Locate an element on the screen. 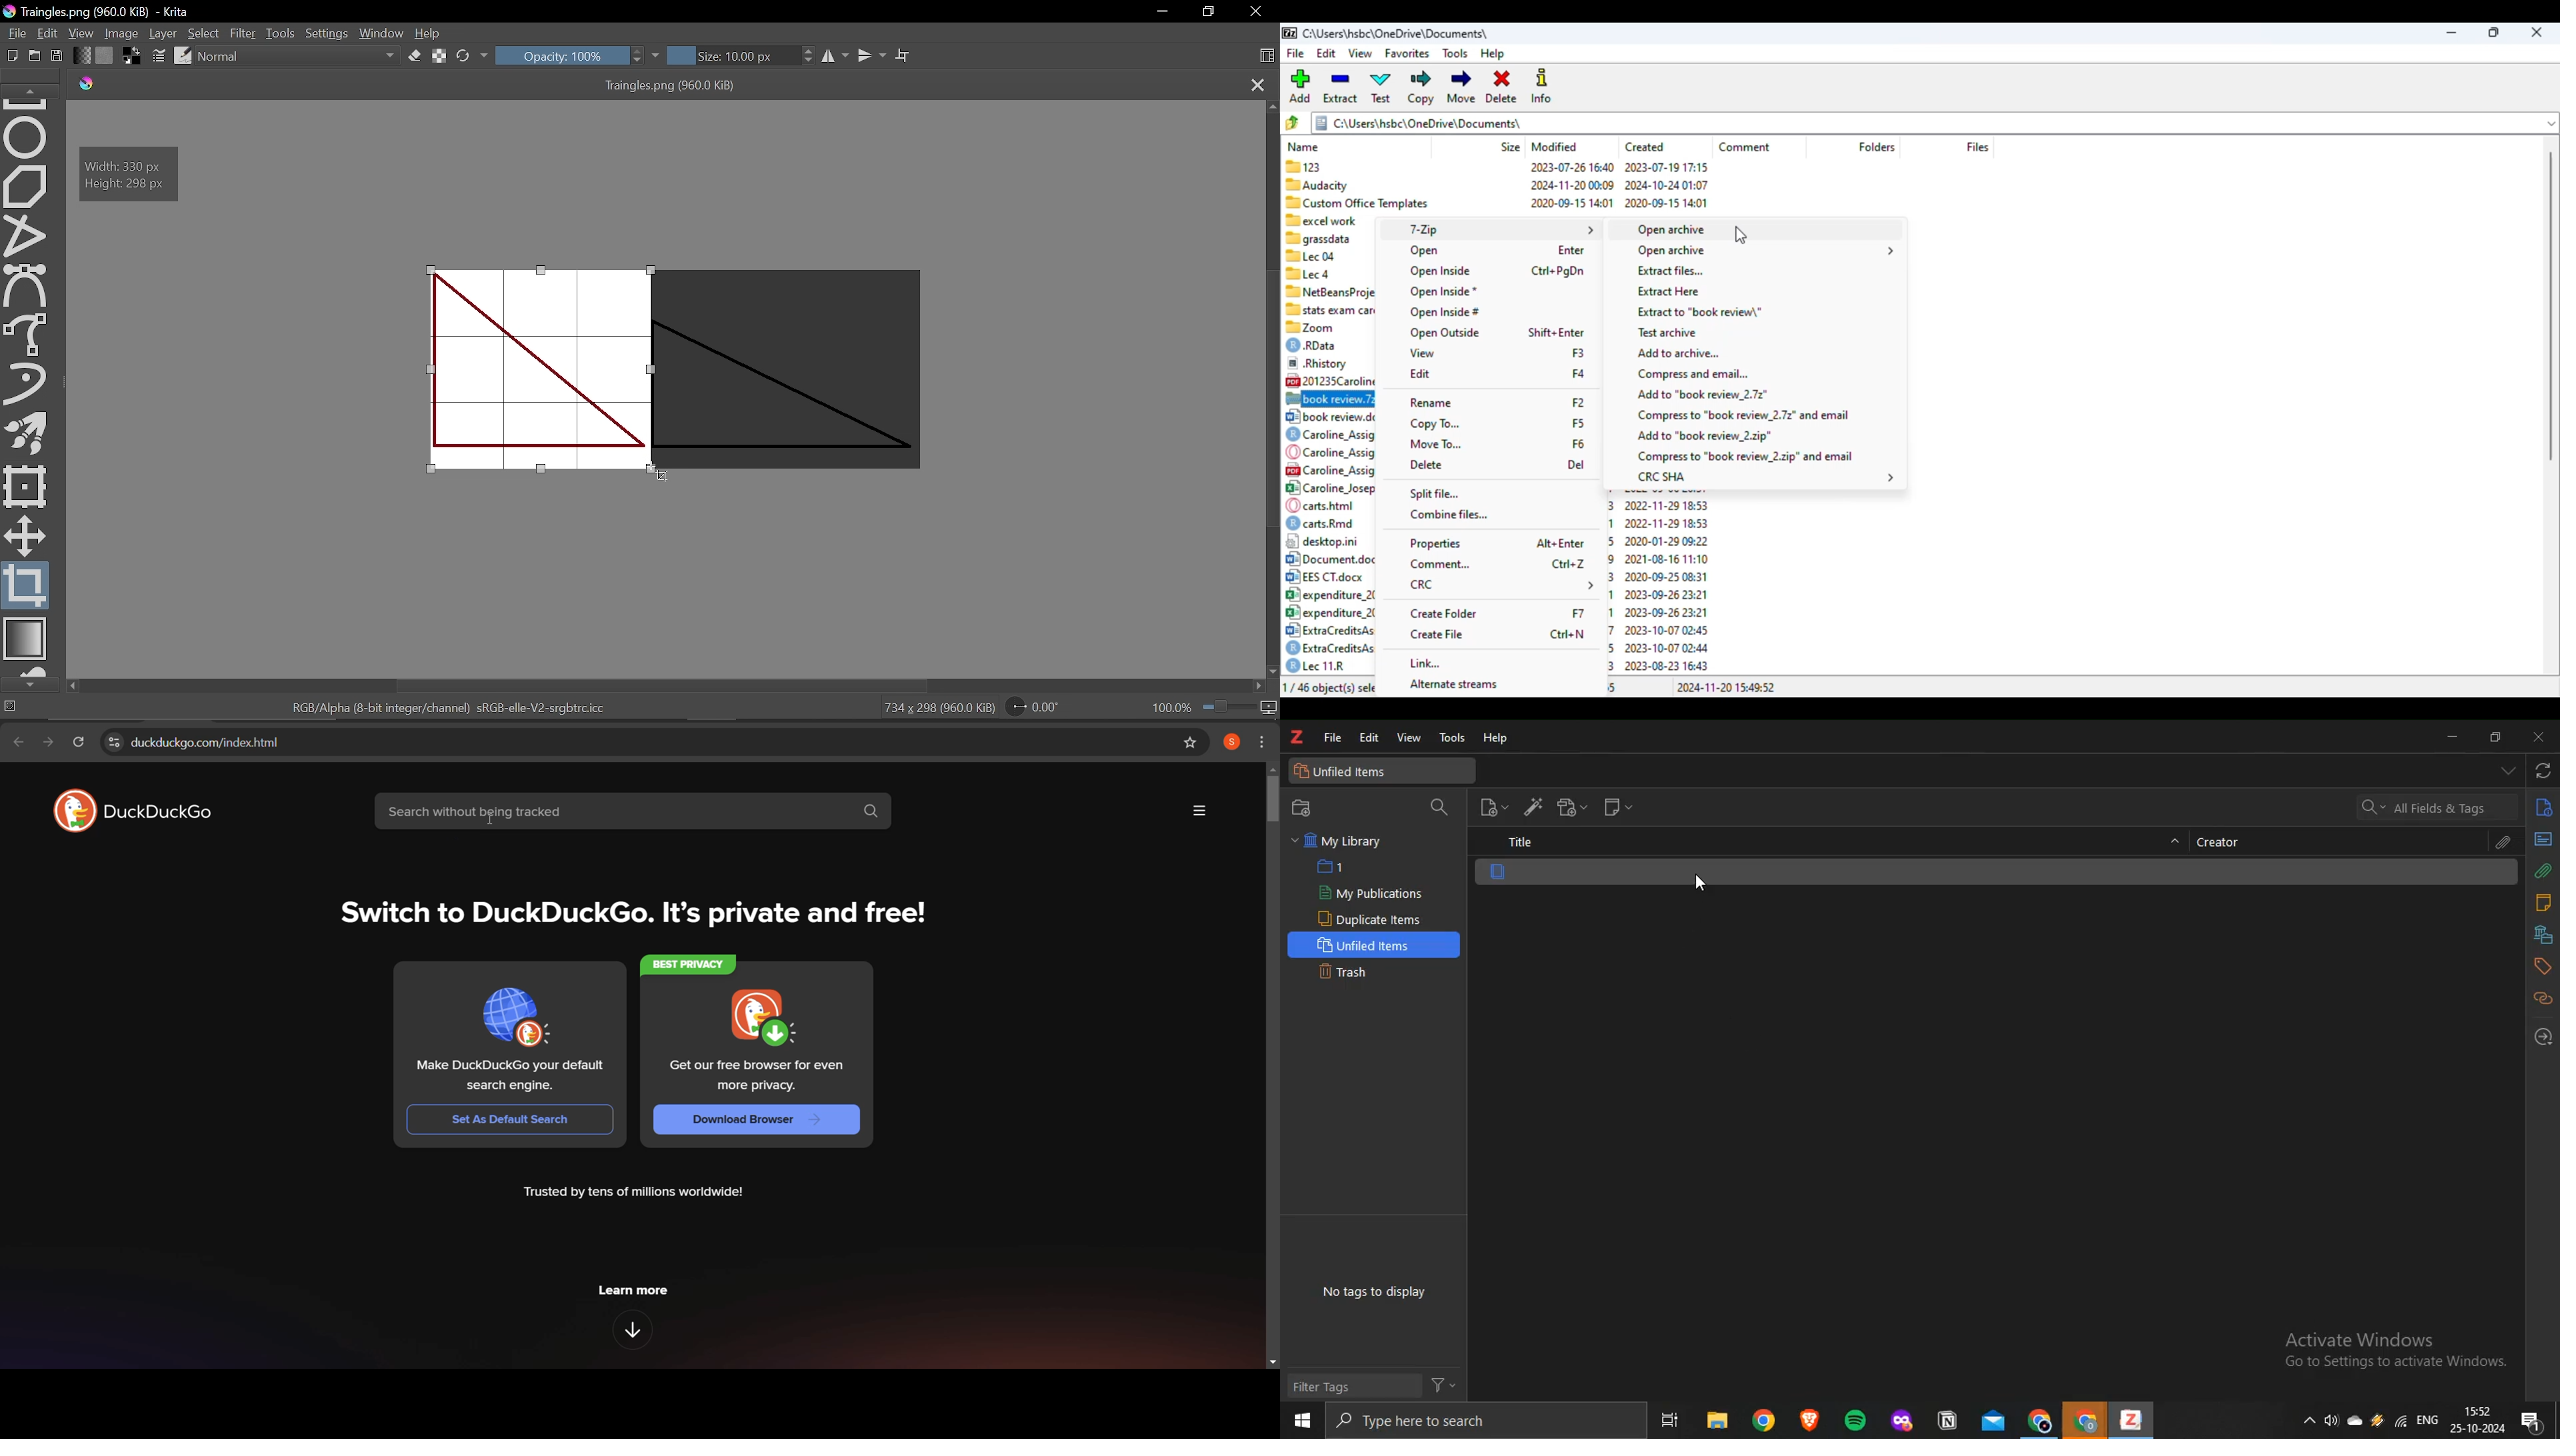  abstract is located at coordinates (2542, 839).